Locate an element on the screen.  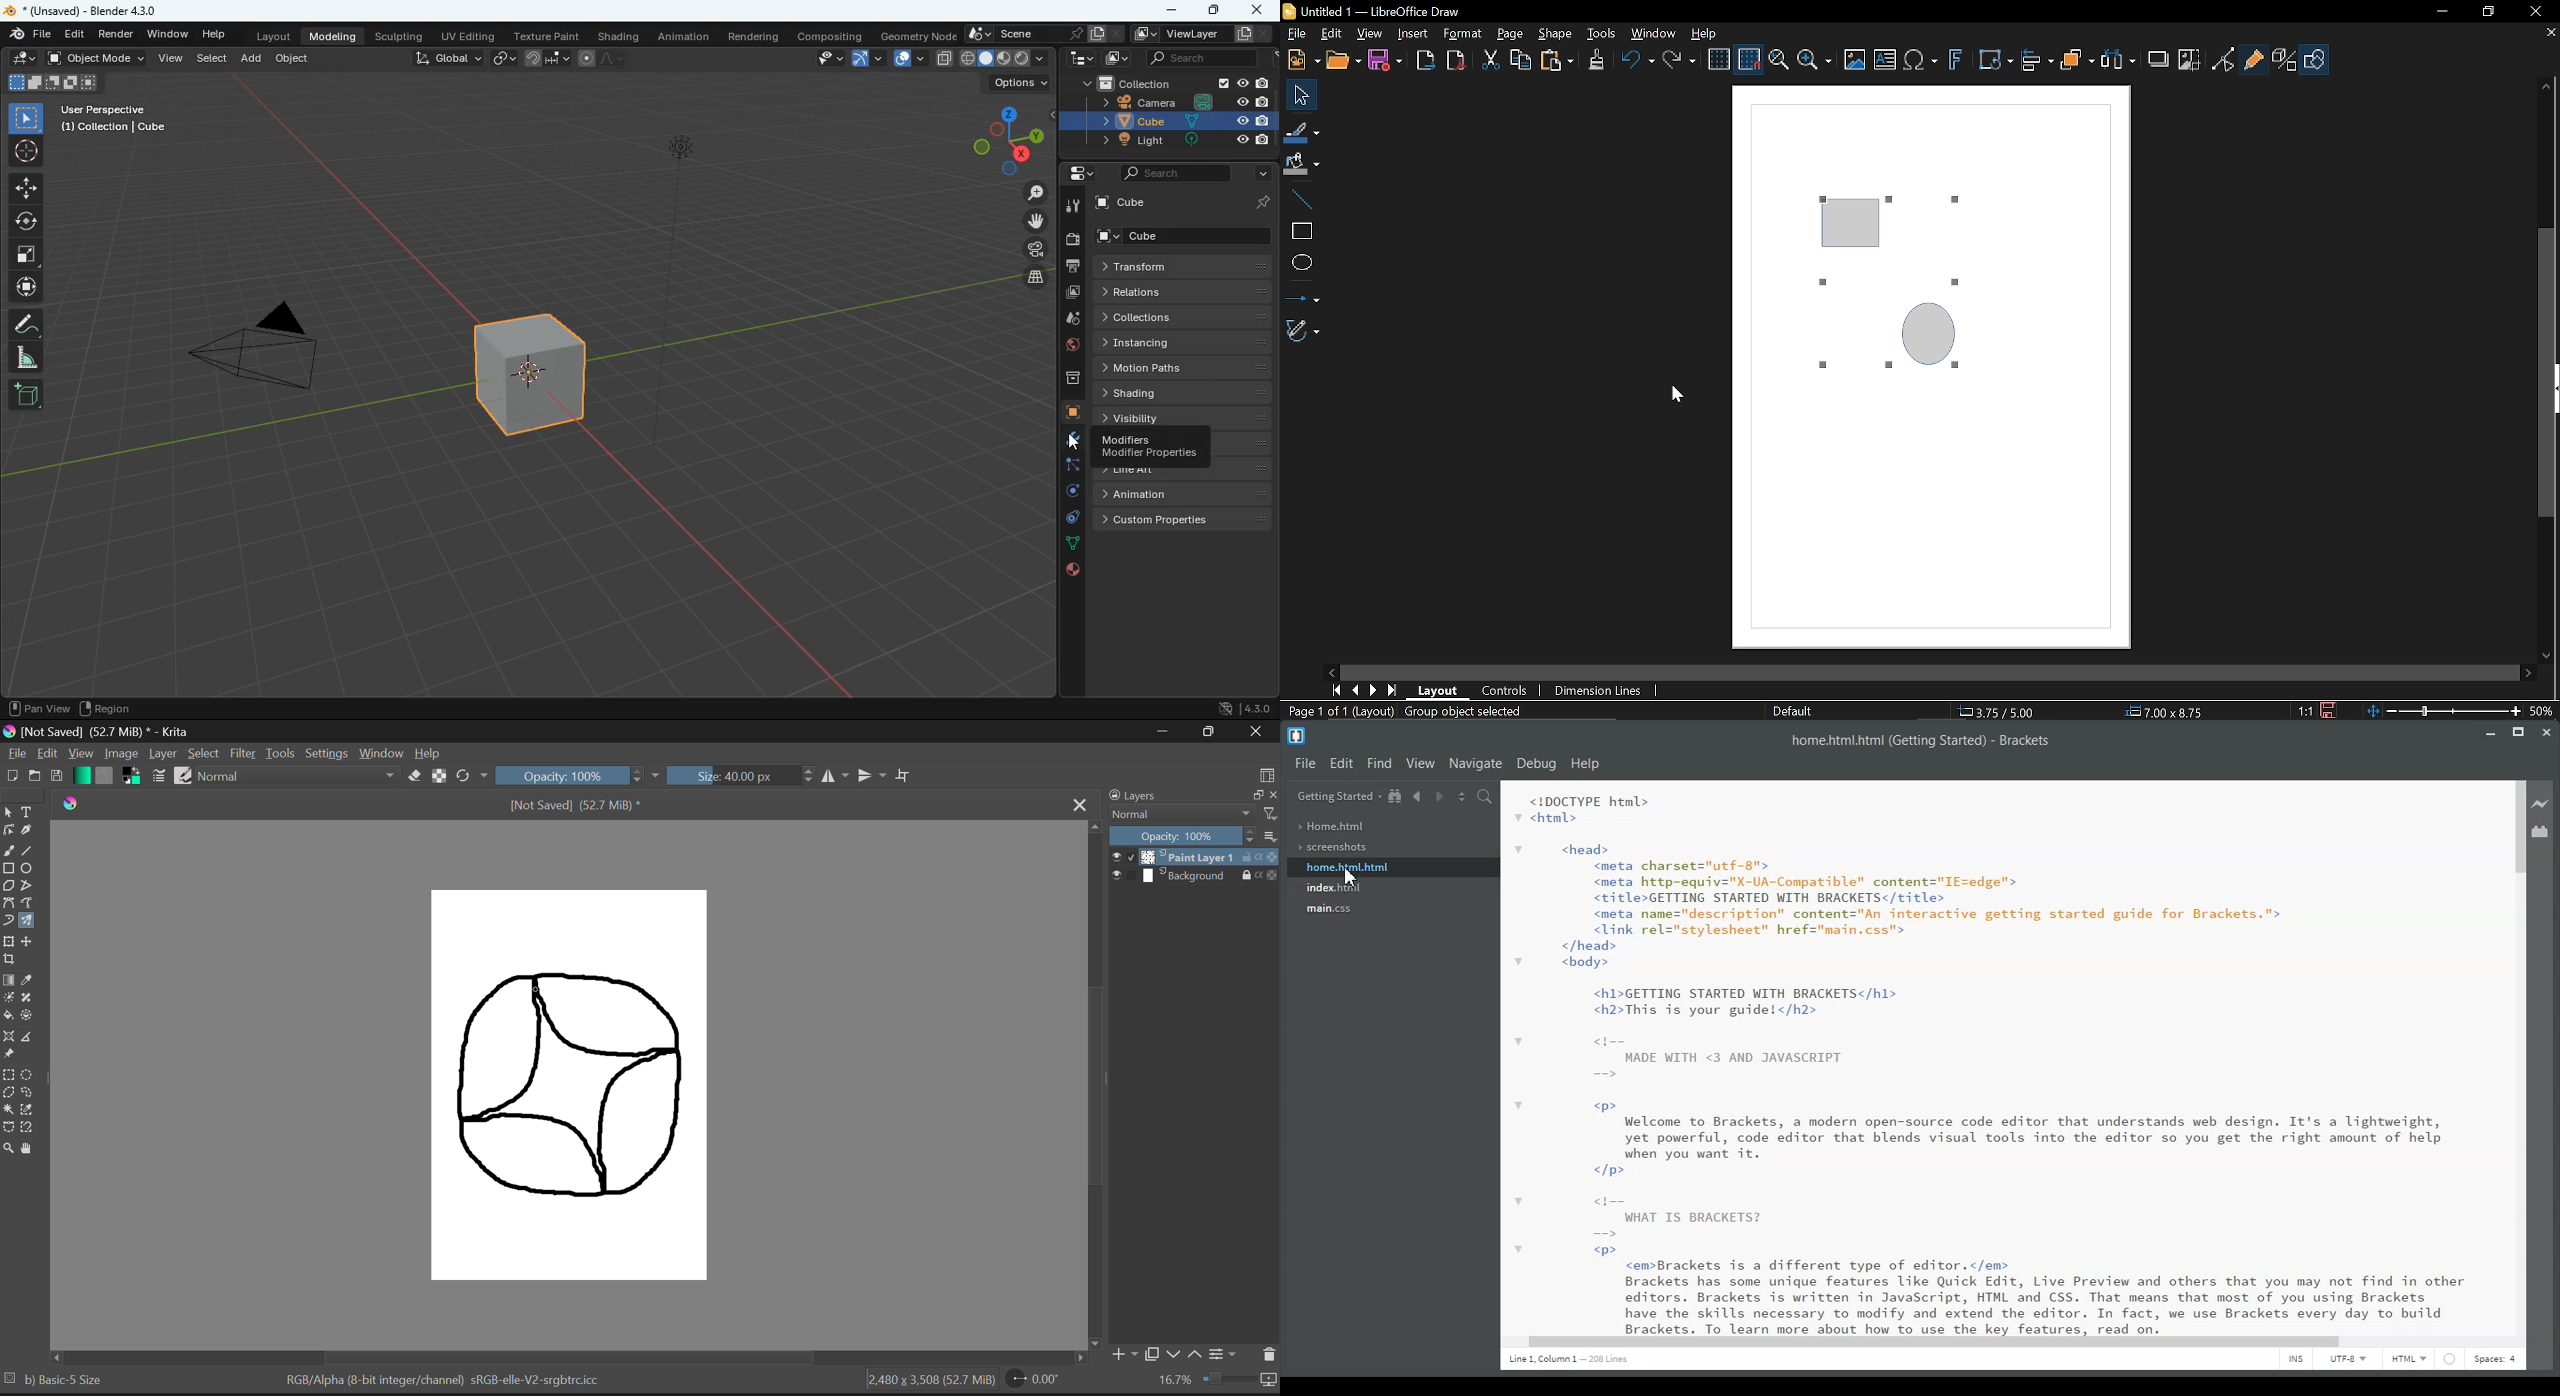
Minimize is located at coordinates (2491, 730).